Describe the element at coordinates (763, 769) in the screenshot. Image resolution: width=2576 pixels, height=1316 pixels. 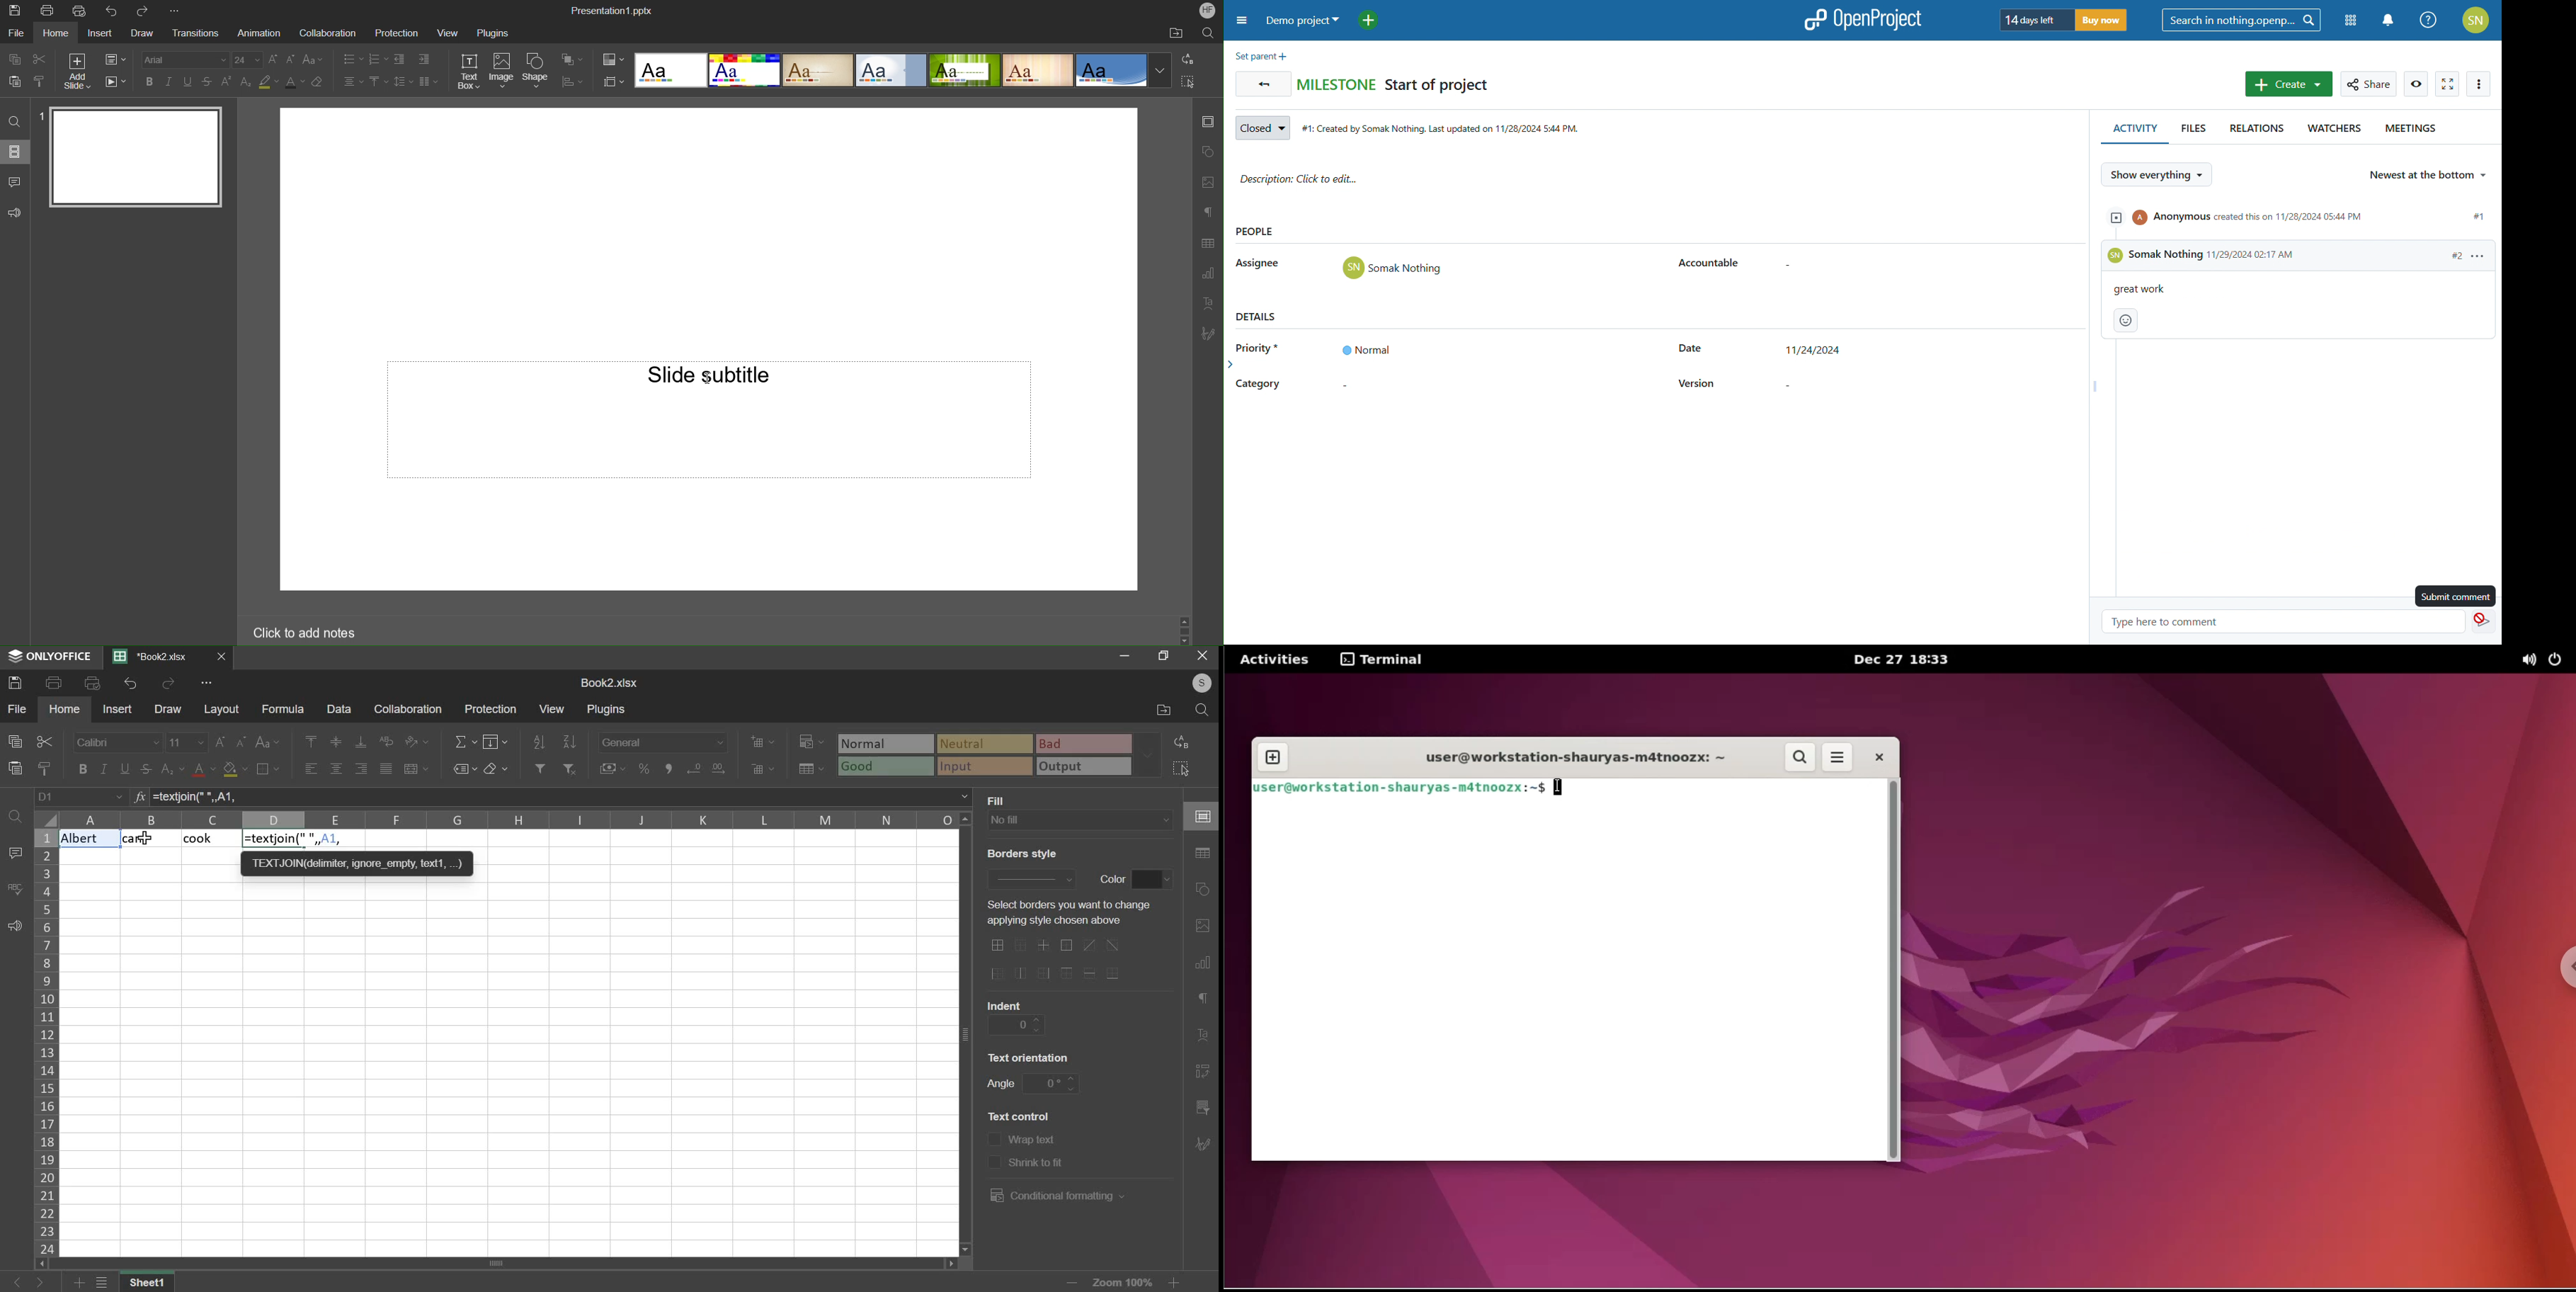
I see `delete cells` at that location.